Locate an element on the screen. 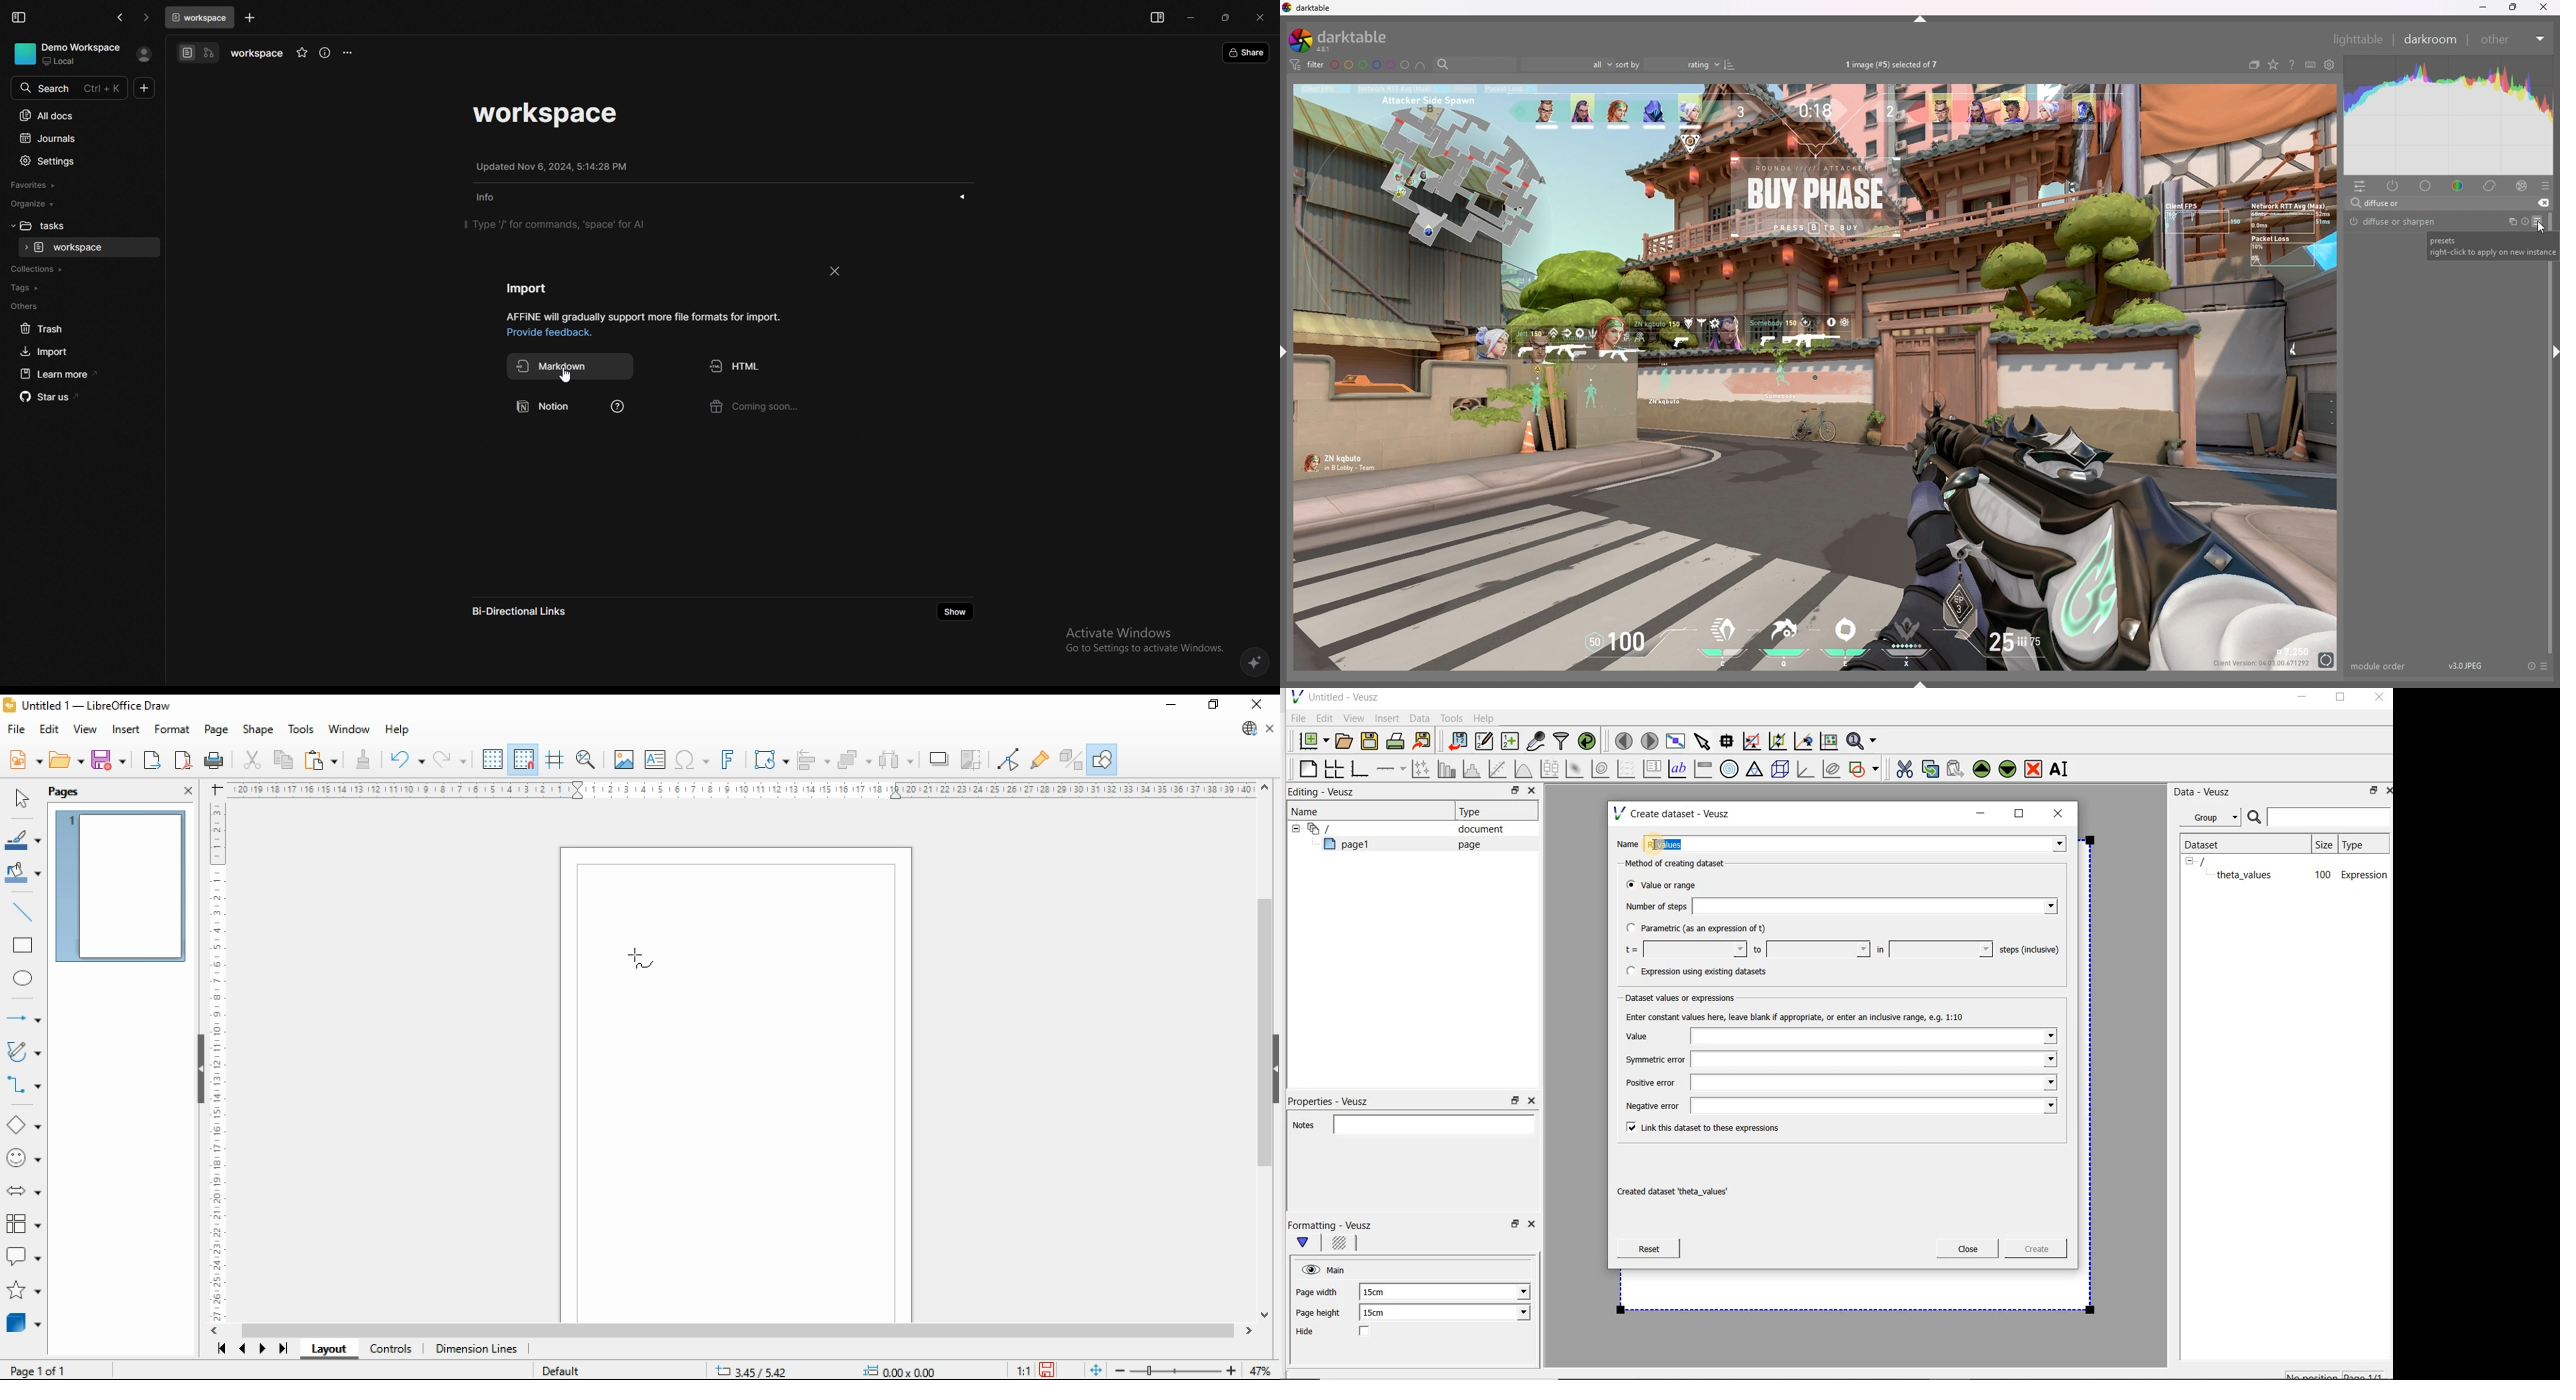 The height and width of the screenshot is (1400, 2576). scroll bar is located at coordinates (743, 1331).